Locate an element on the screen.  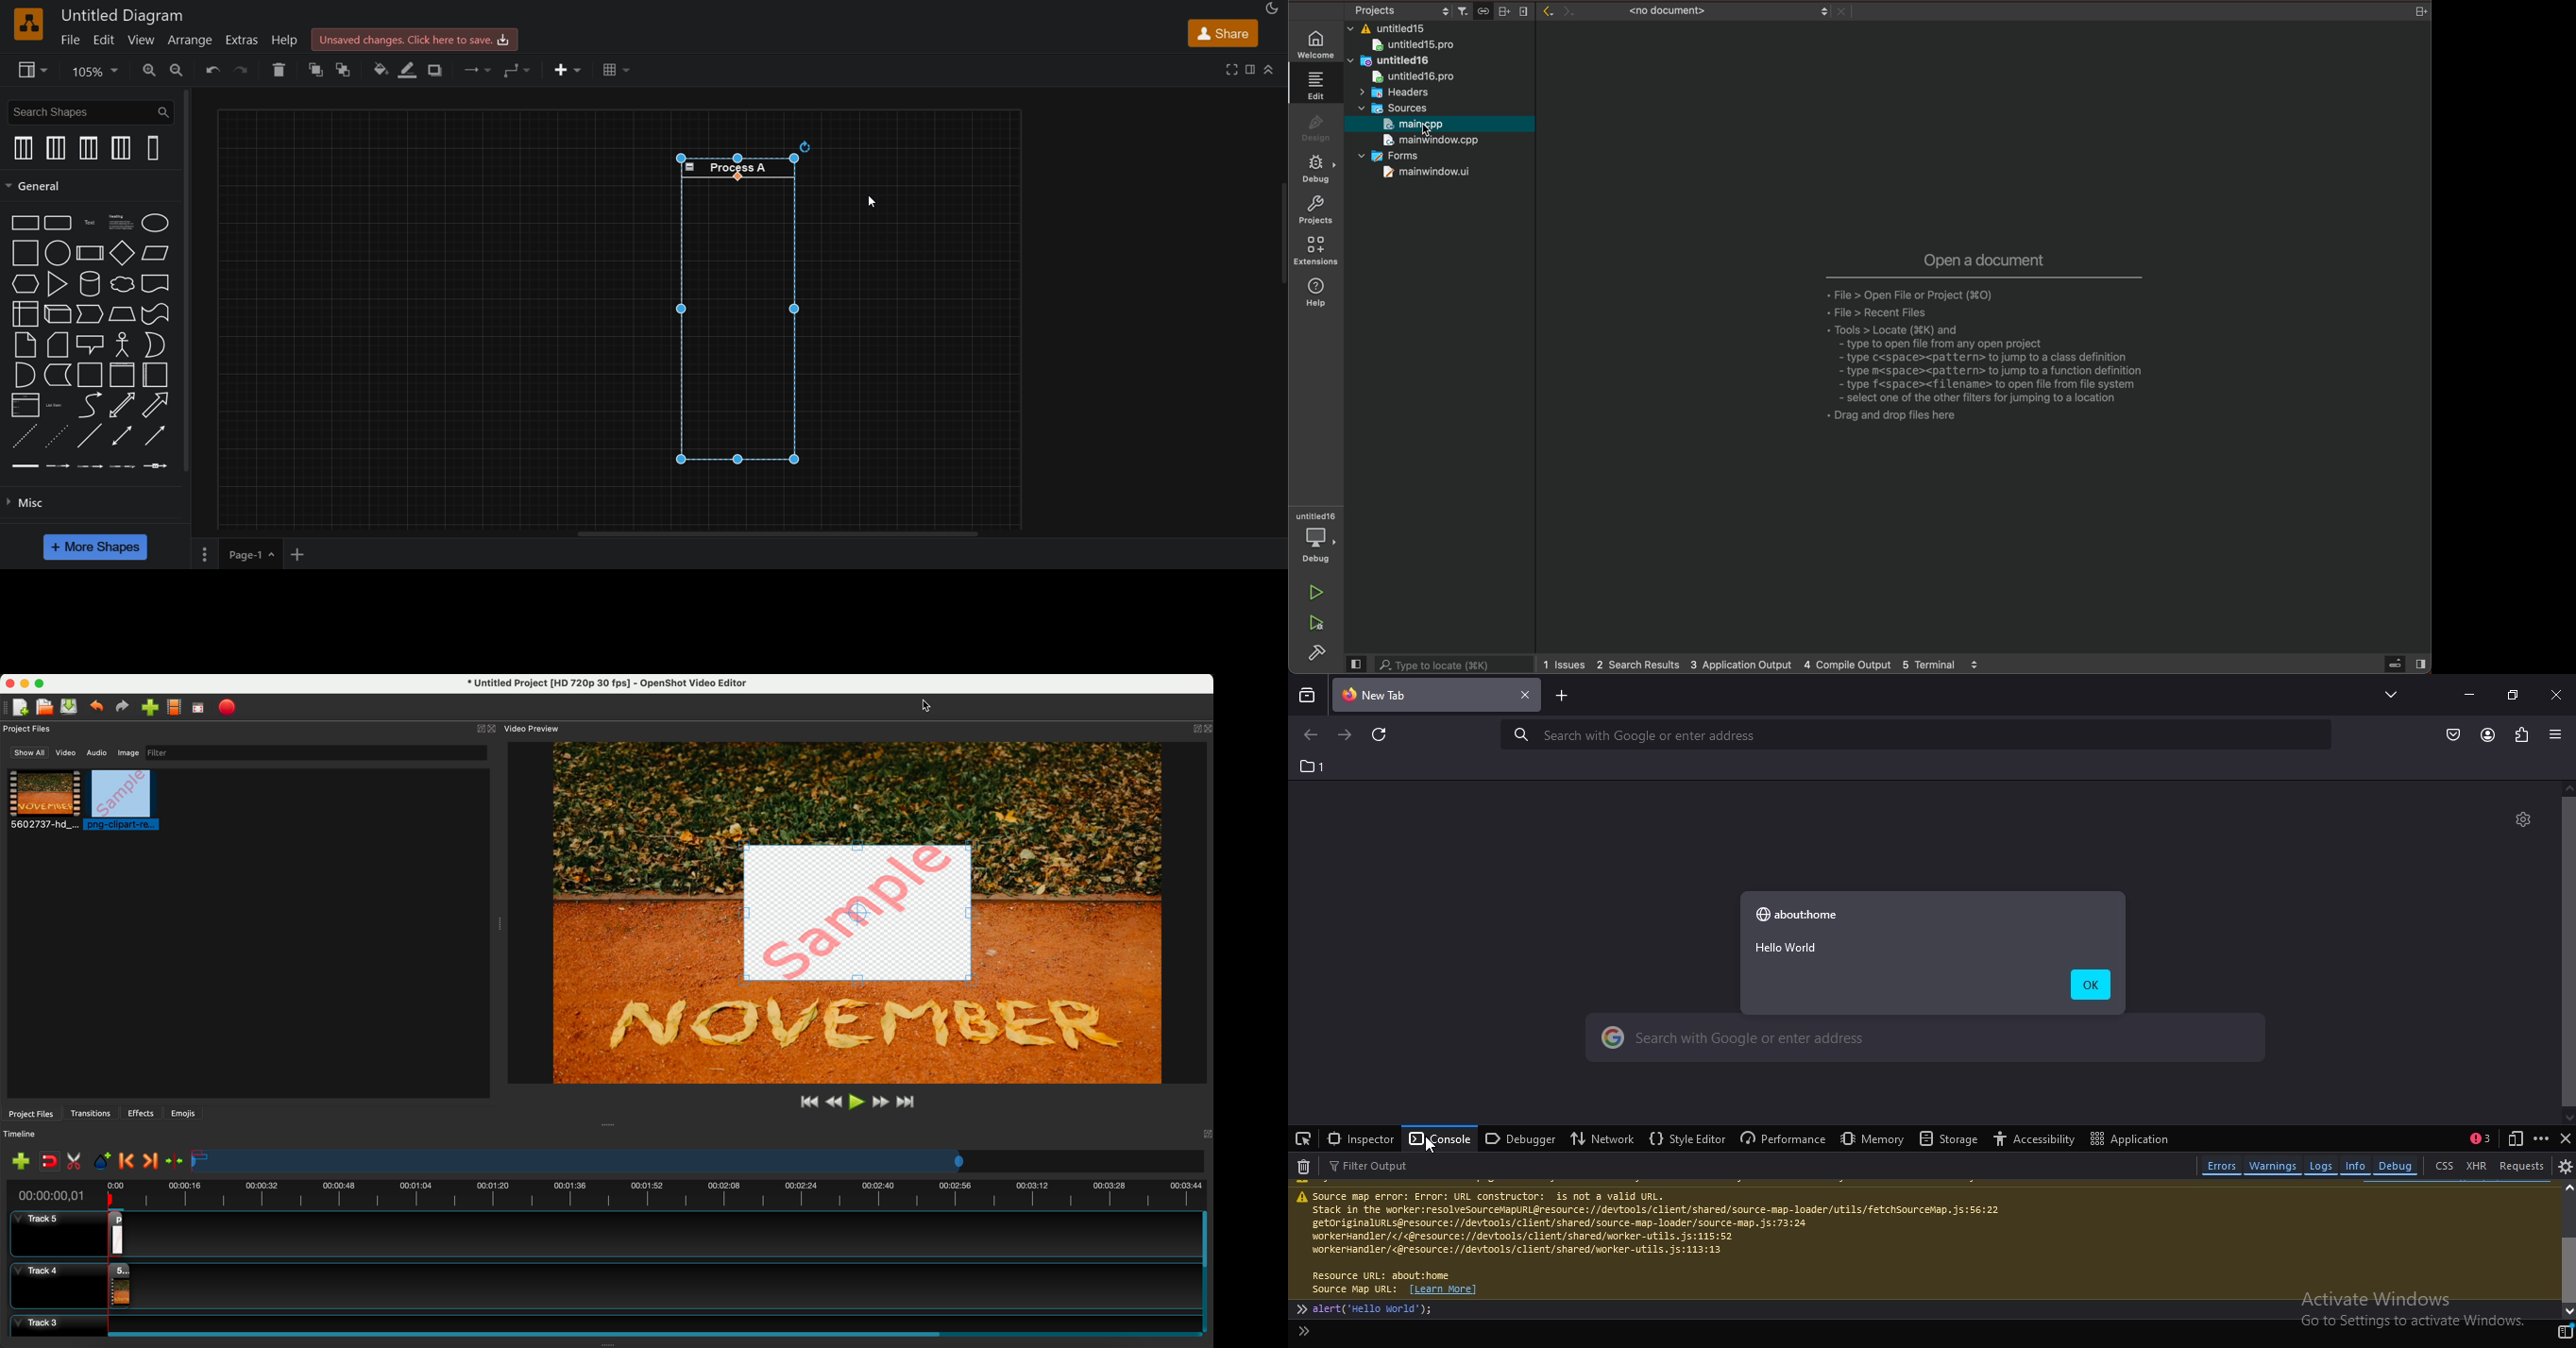
timeline is located at coordinates (700, 1162).